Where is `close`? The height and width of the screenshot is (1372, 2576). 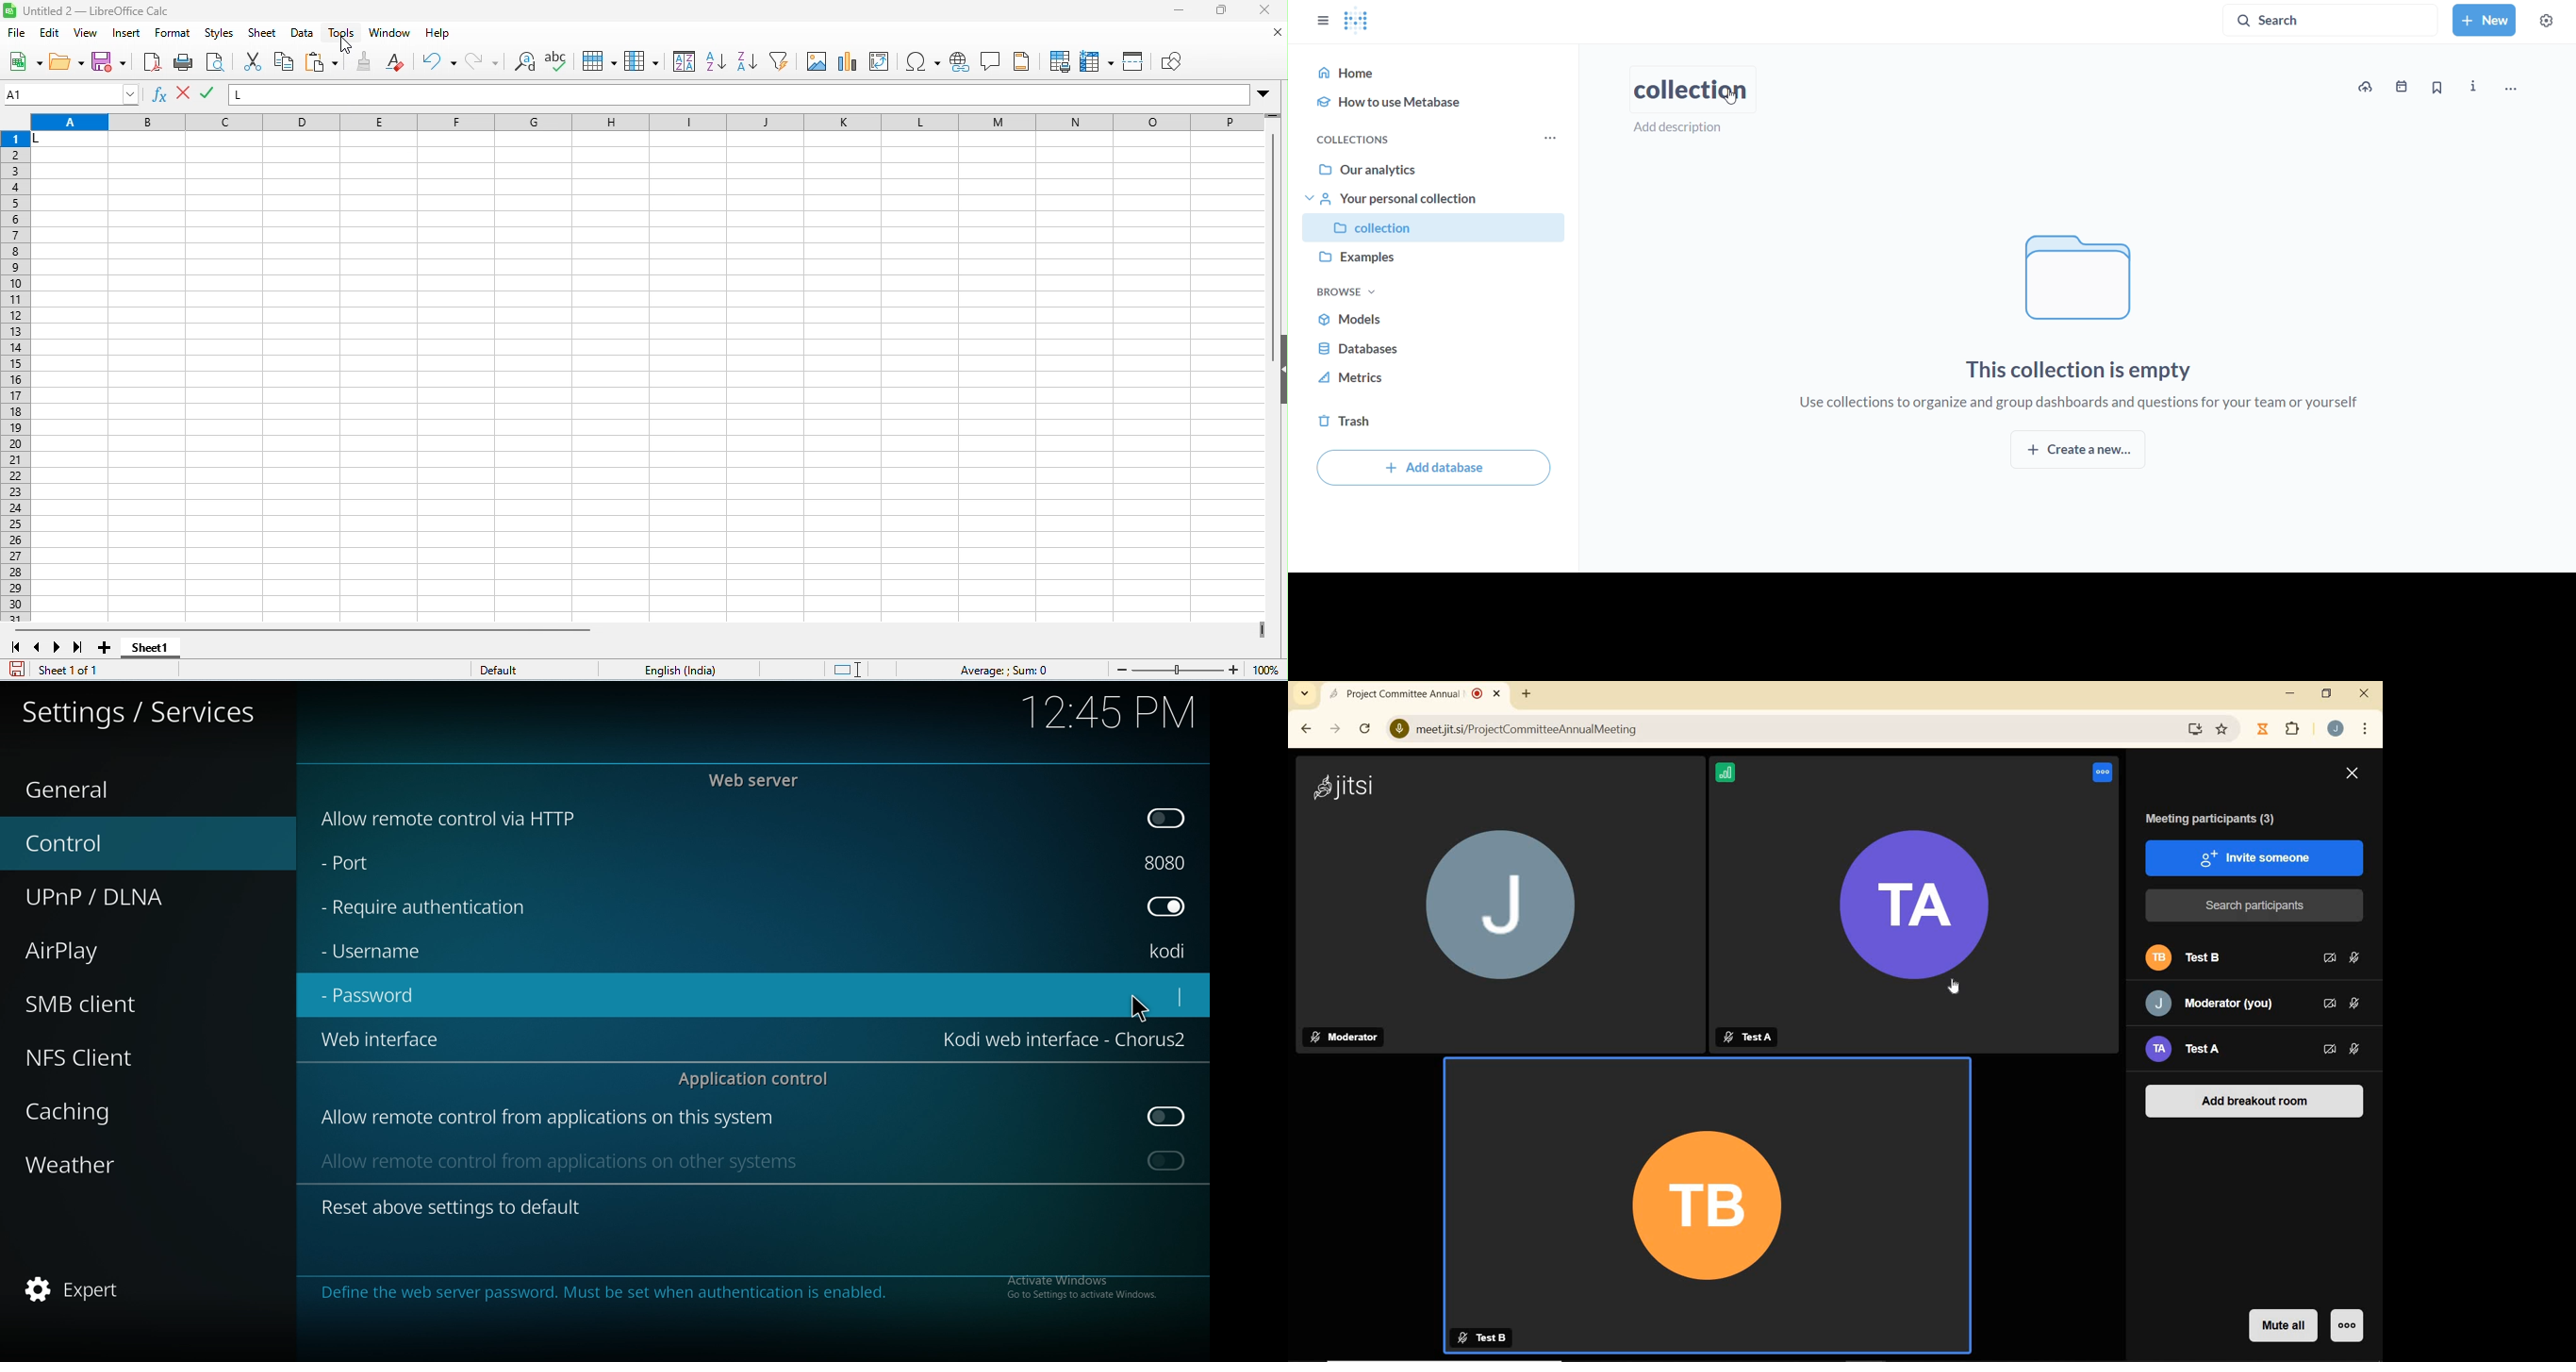
close is located at coordinates (1278, 33).